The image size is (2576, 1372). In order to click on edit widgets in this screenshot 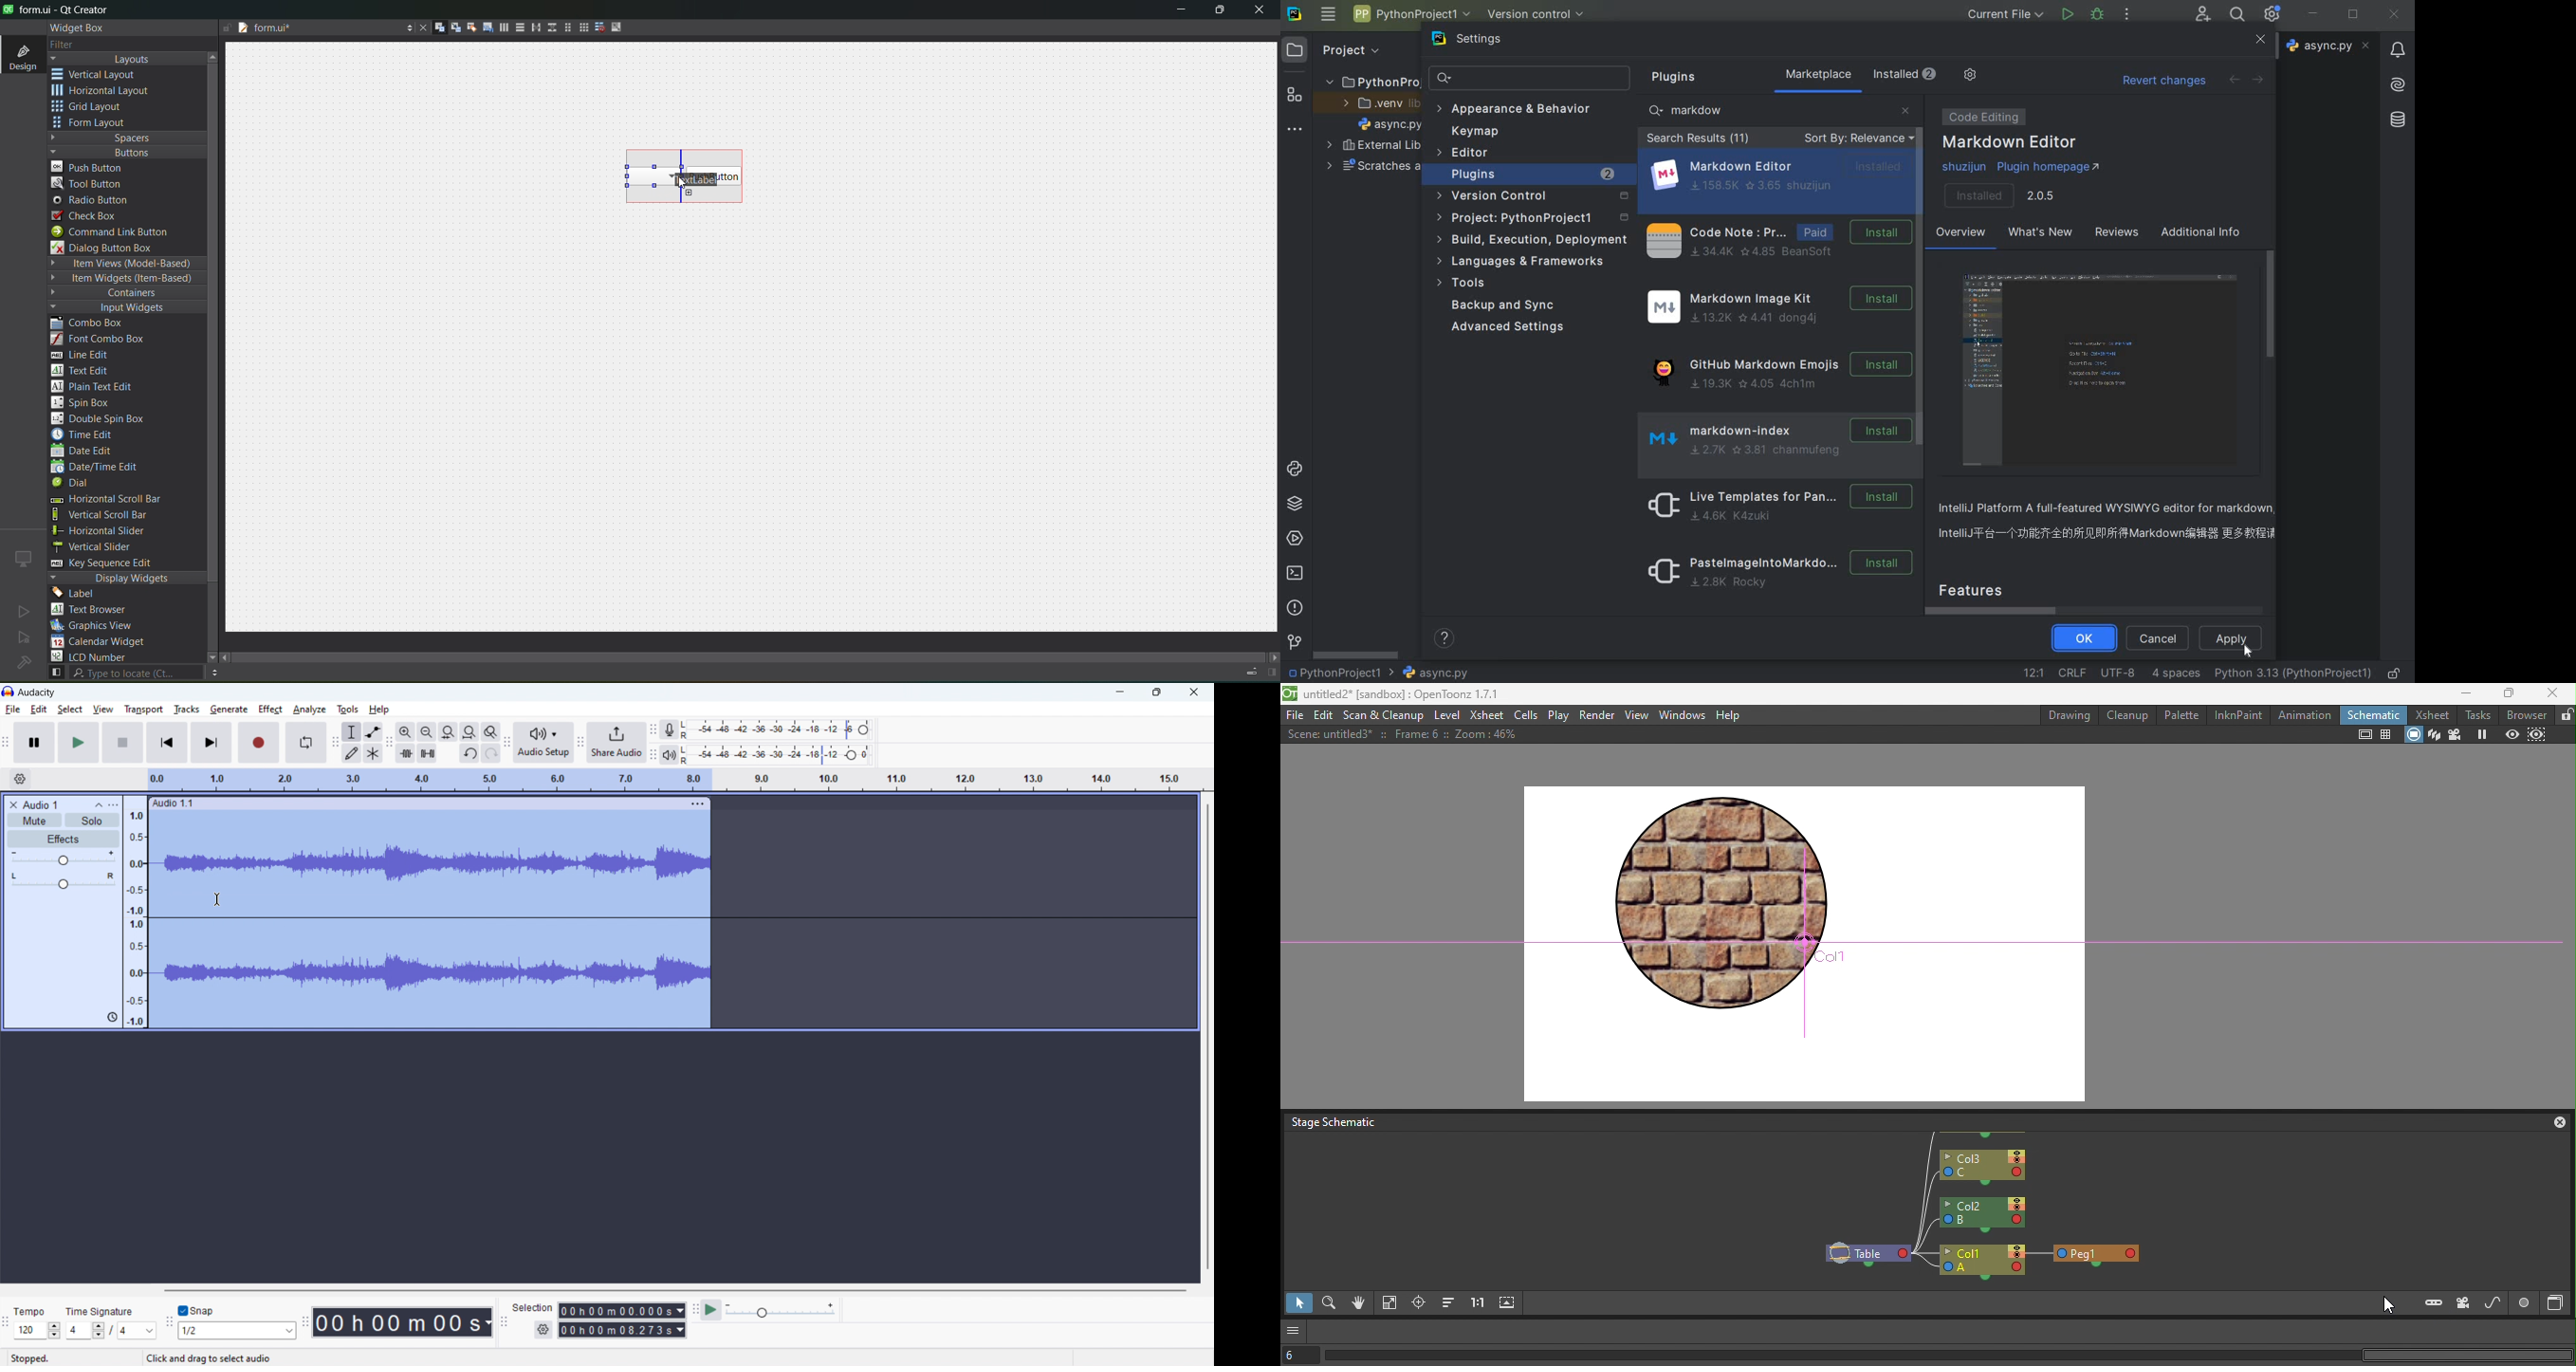, I will do `click(434, 28)`.